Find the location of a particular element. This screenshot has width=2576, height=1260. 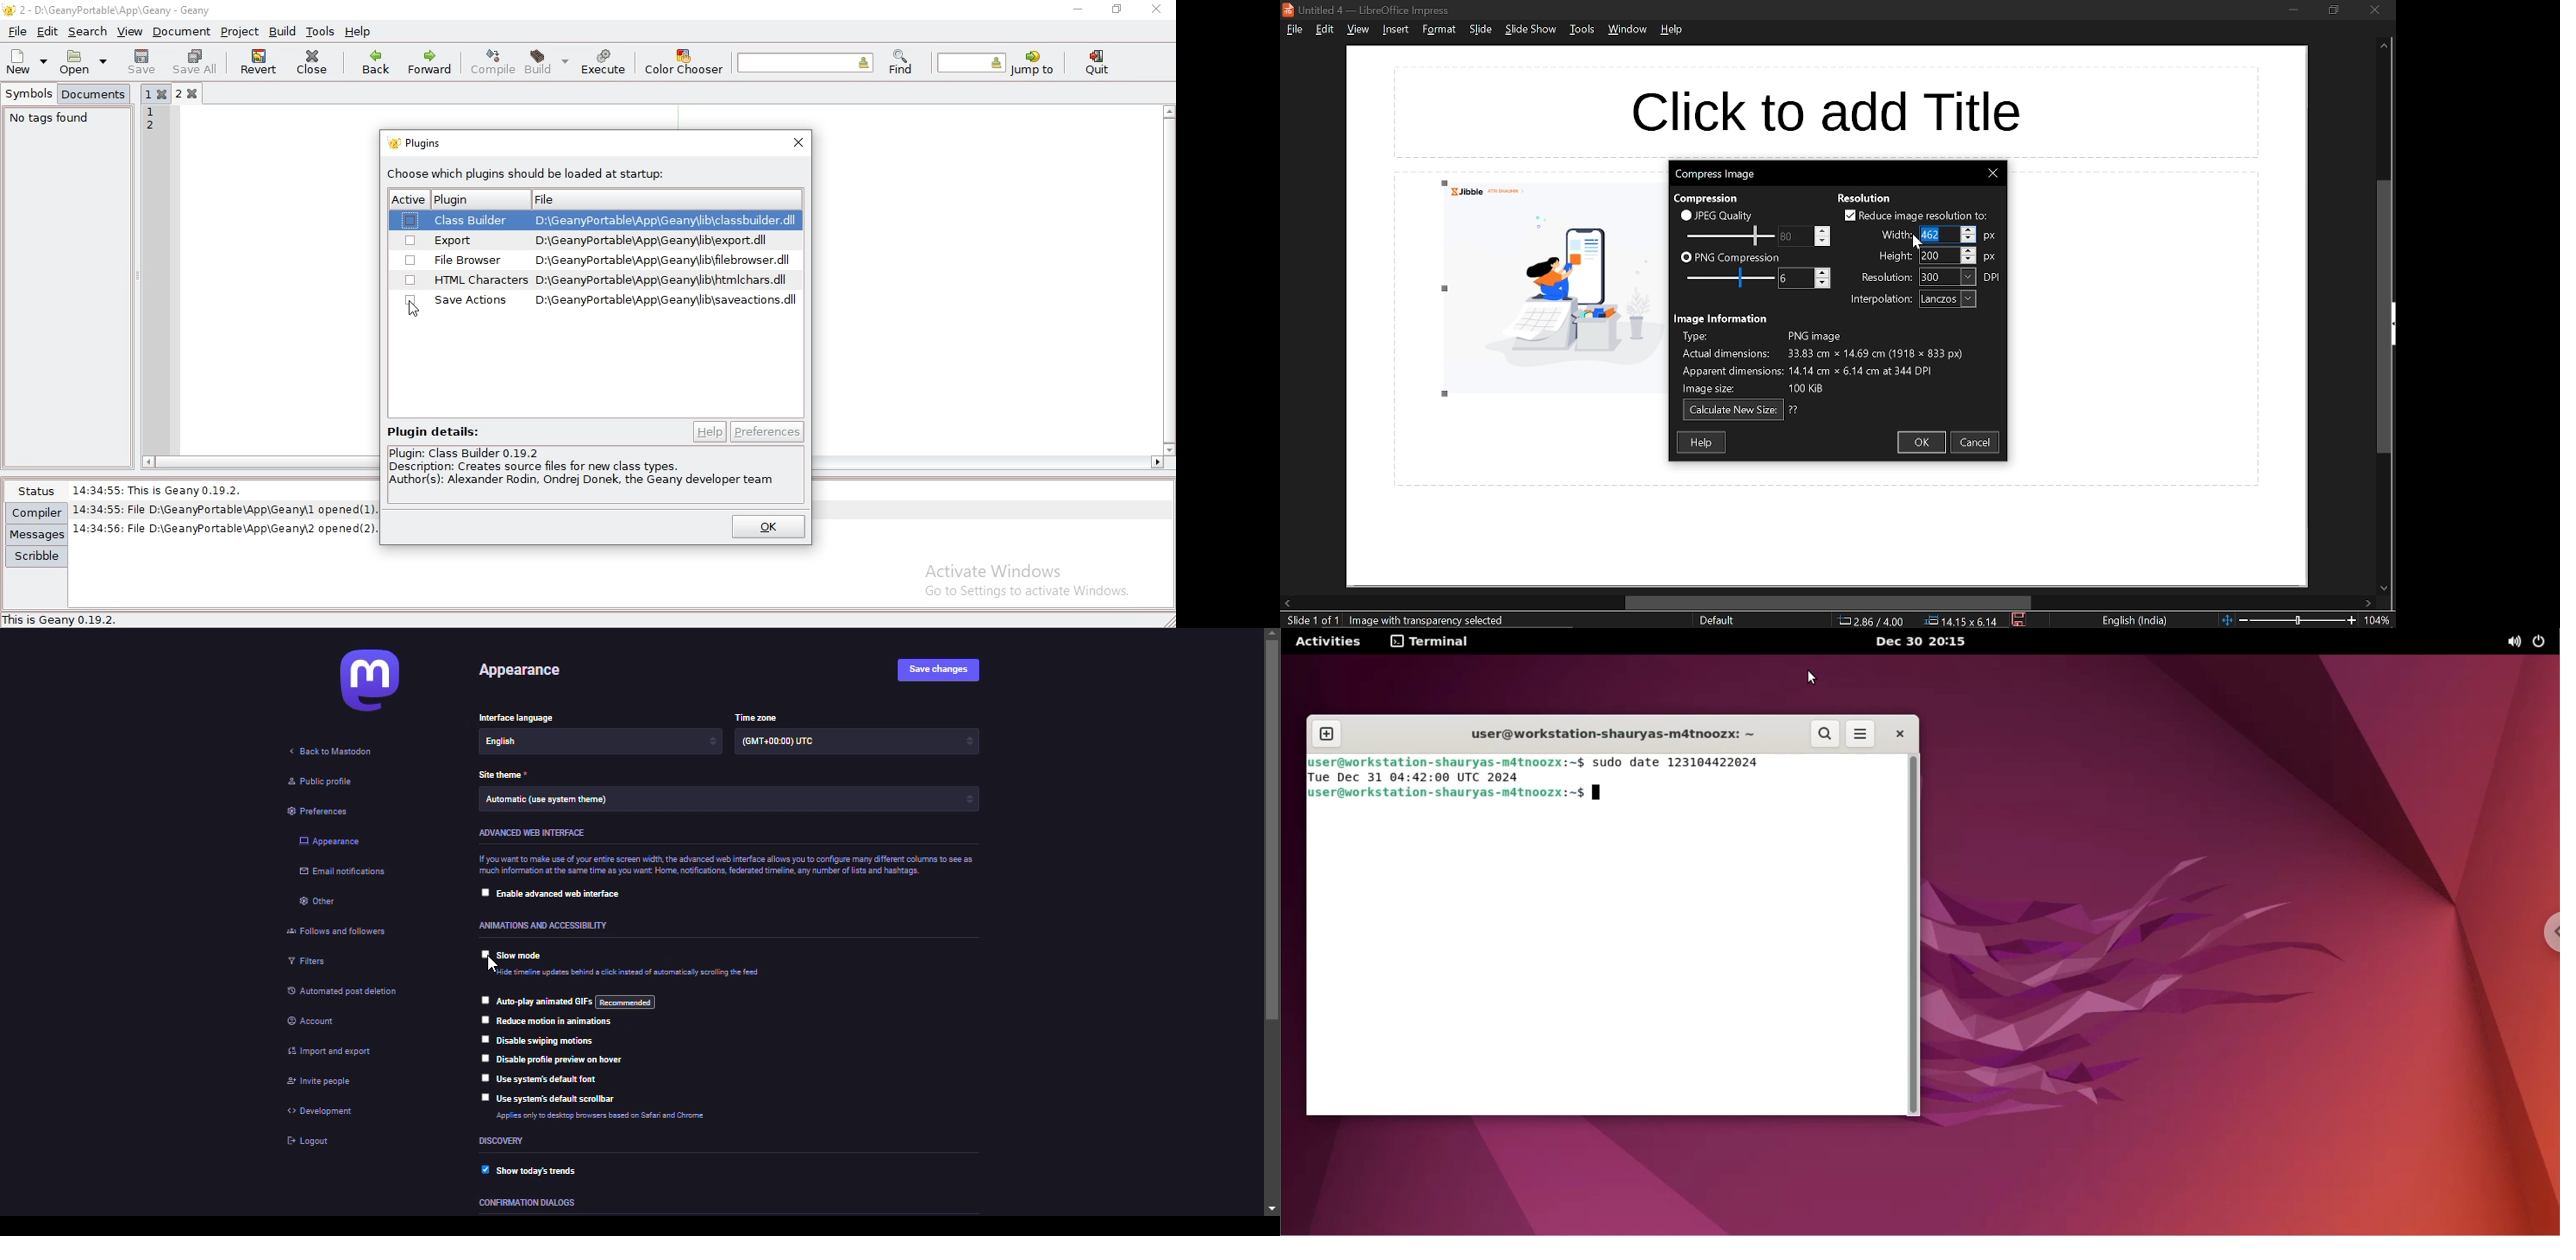

12 is located at coordinates (152, 122).